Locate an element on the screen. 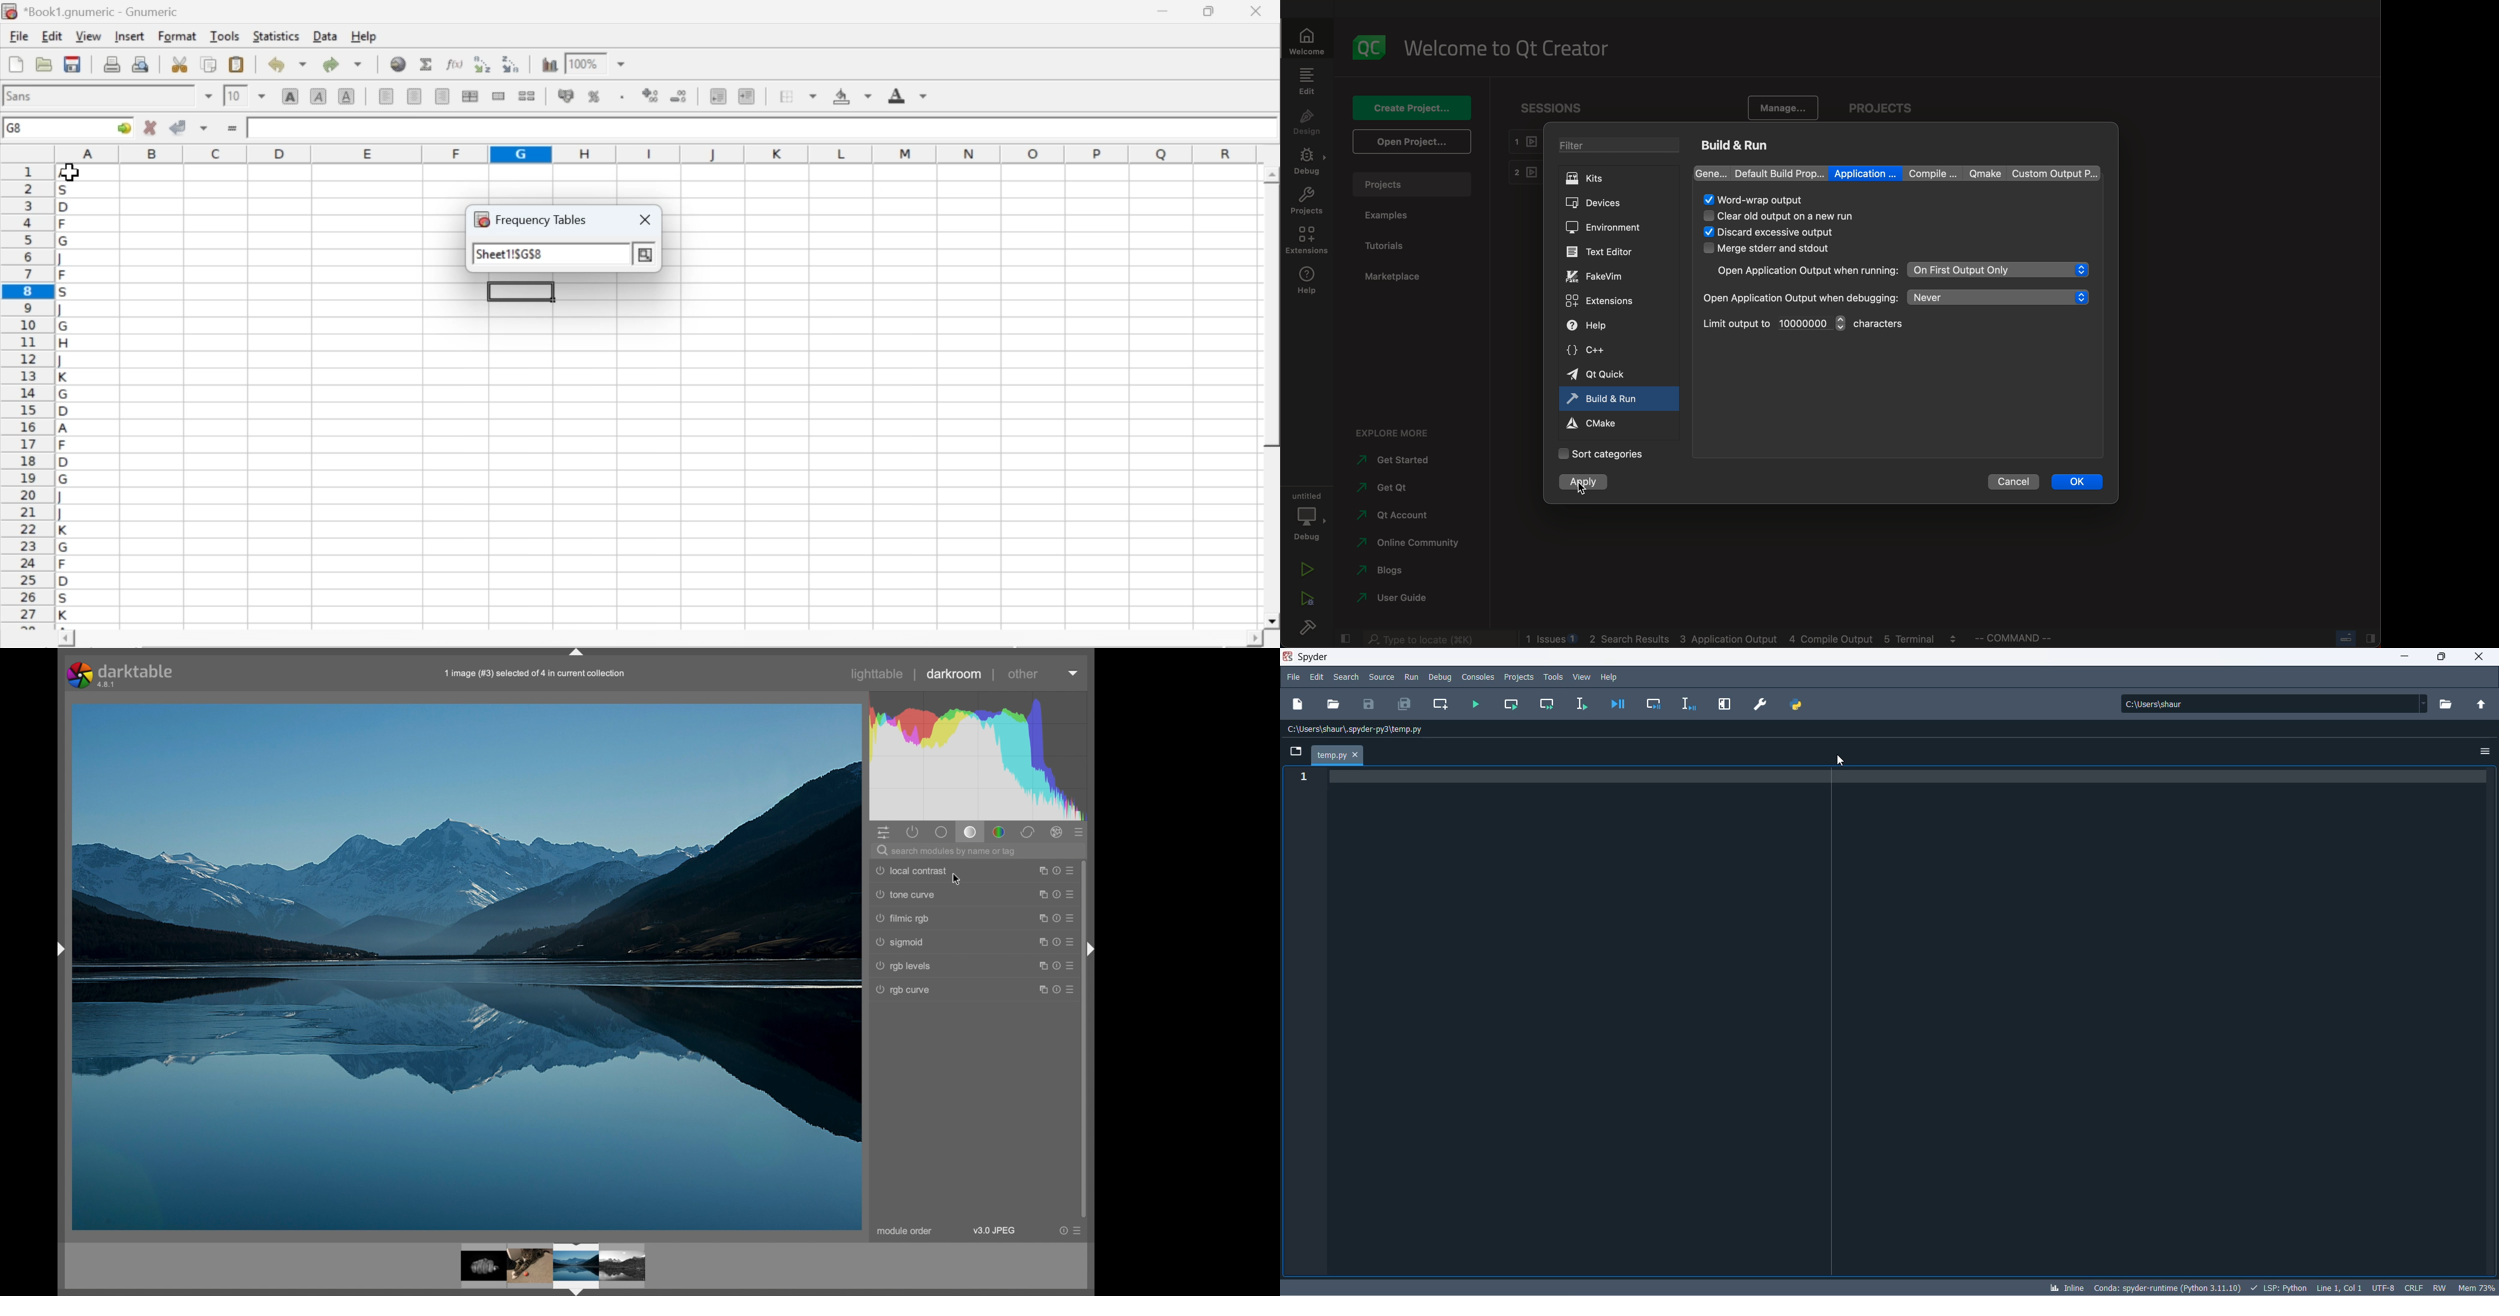  filters is located at coordinates (1620, 145).